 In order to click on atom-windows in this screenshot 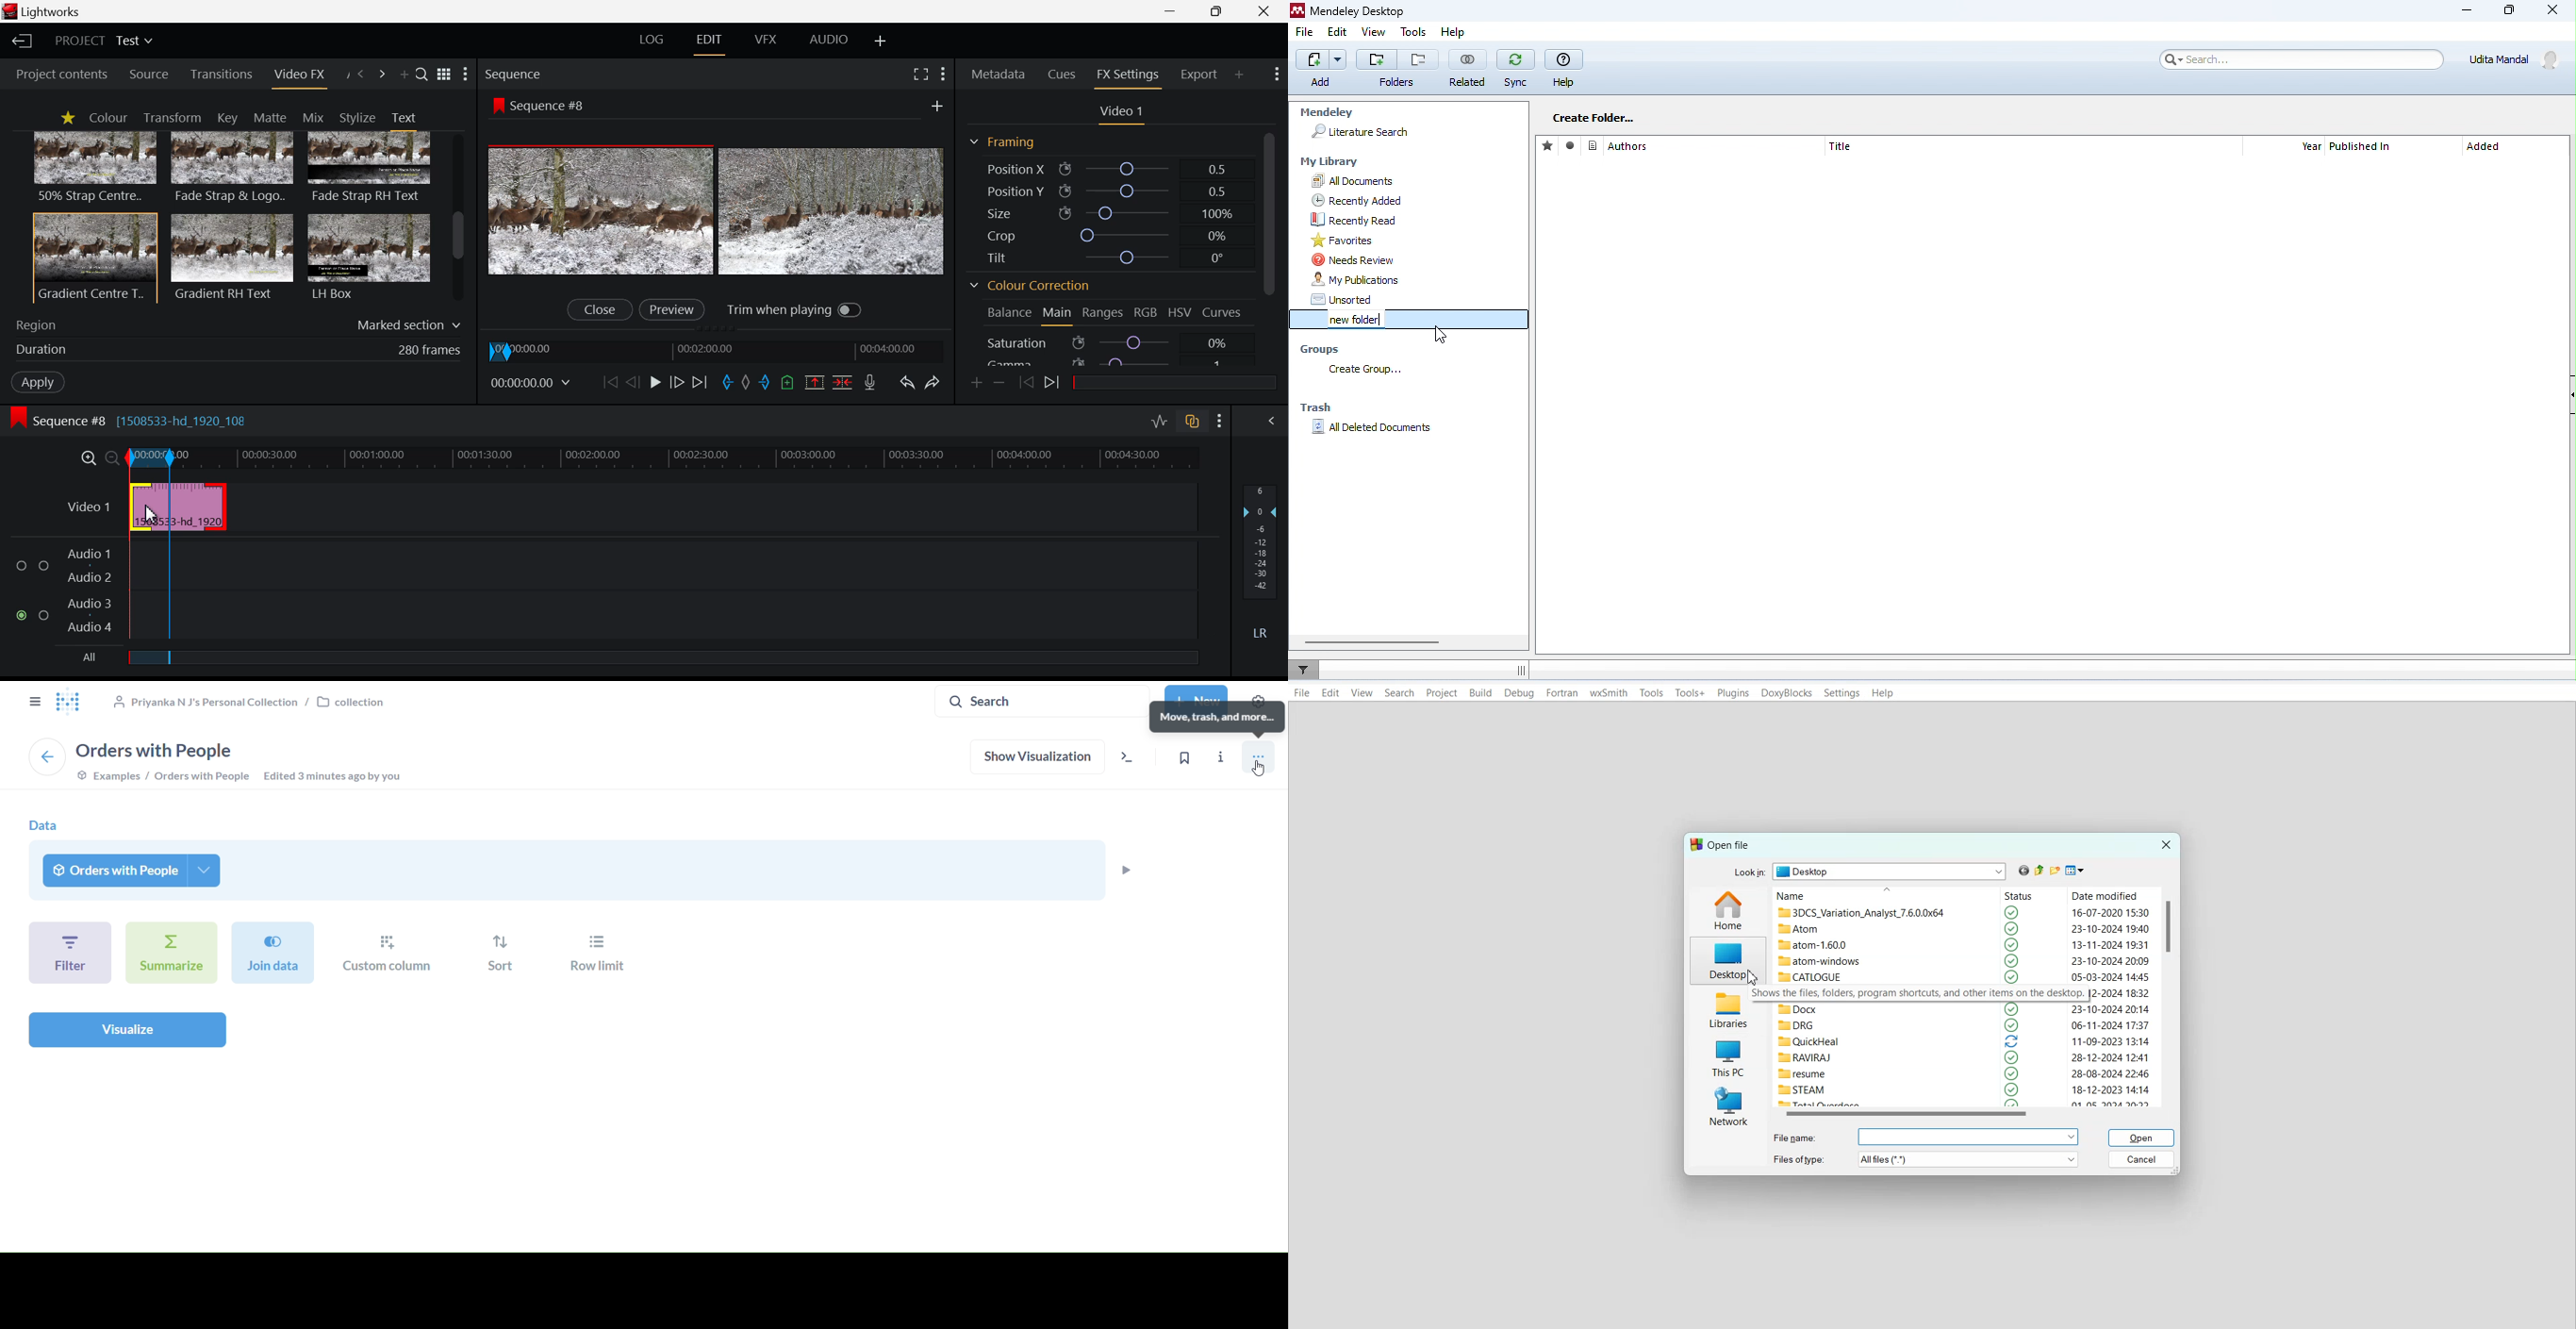, I will do `click(1826, 961)`.